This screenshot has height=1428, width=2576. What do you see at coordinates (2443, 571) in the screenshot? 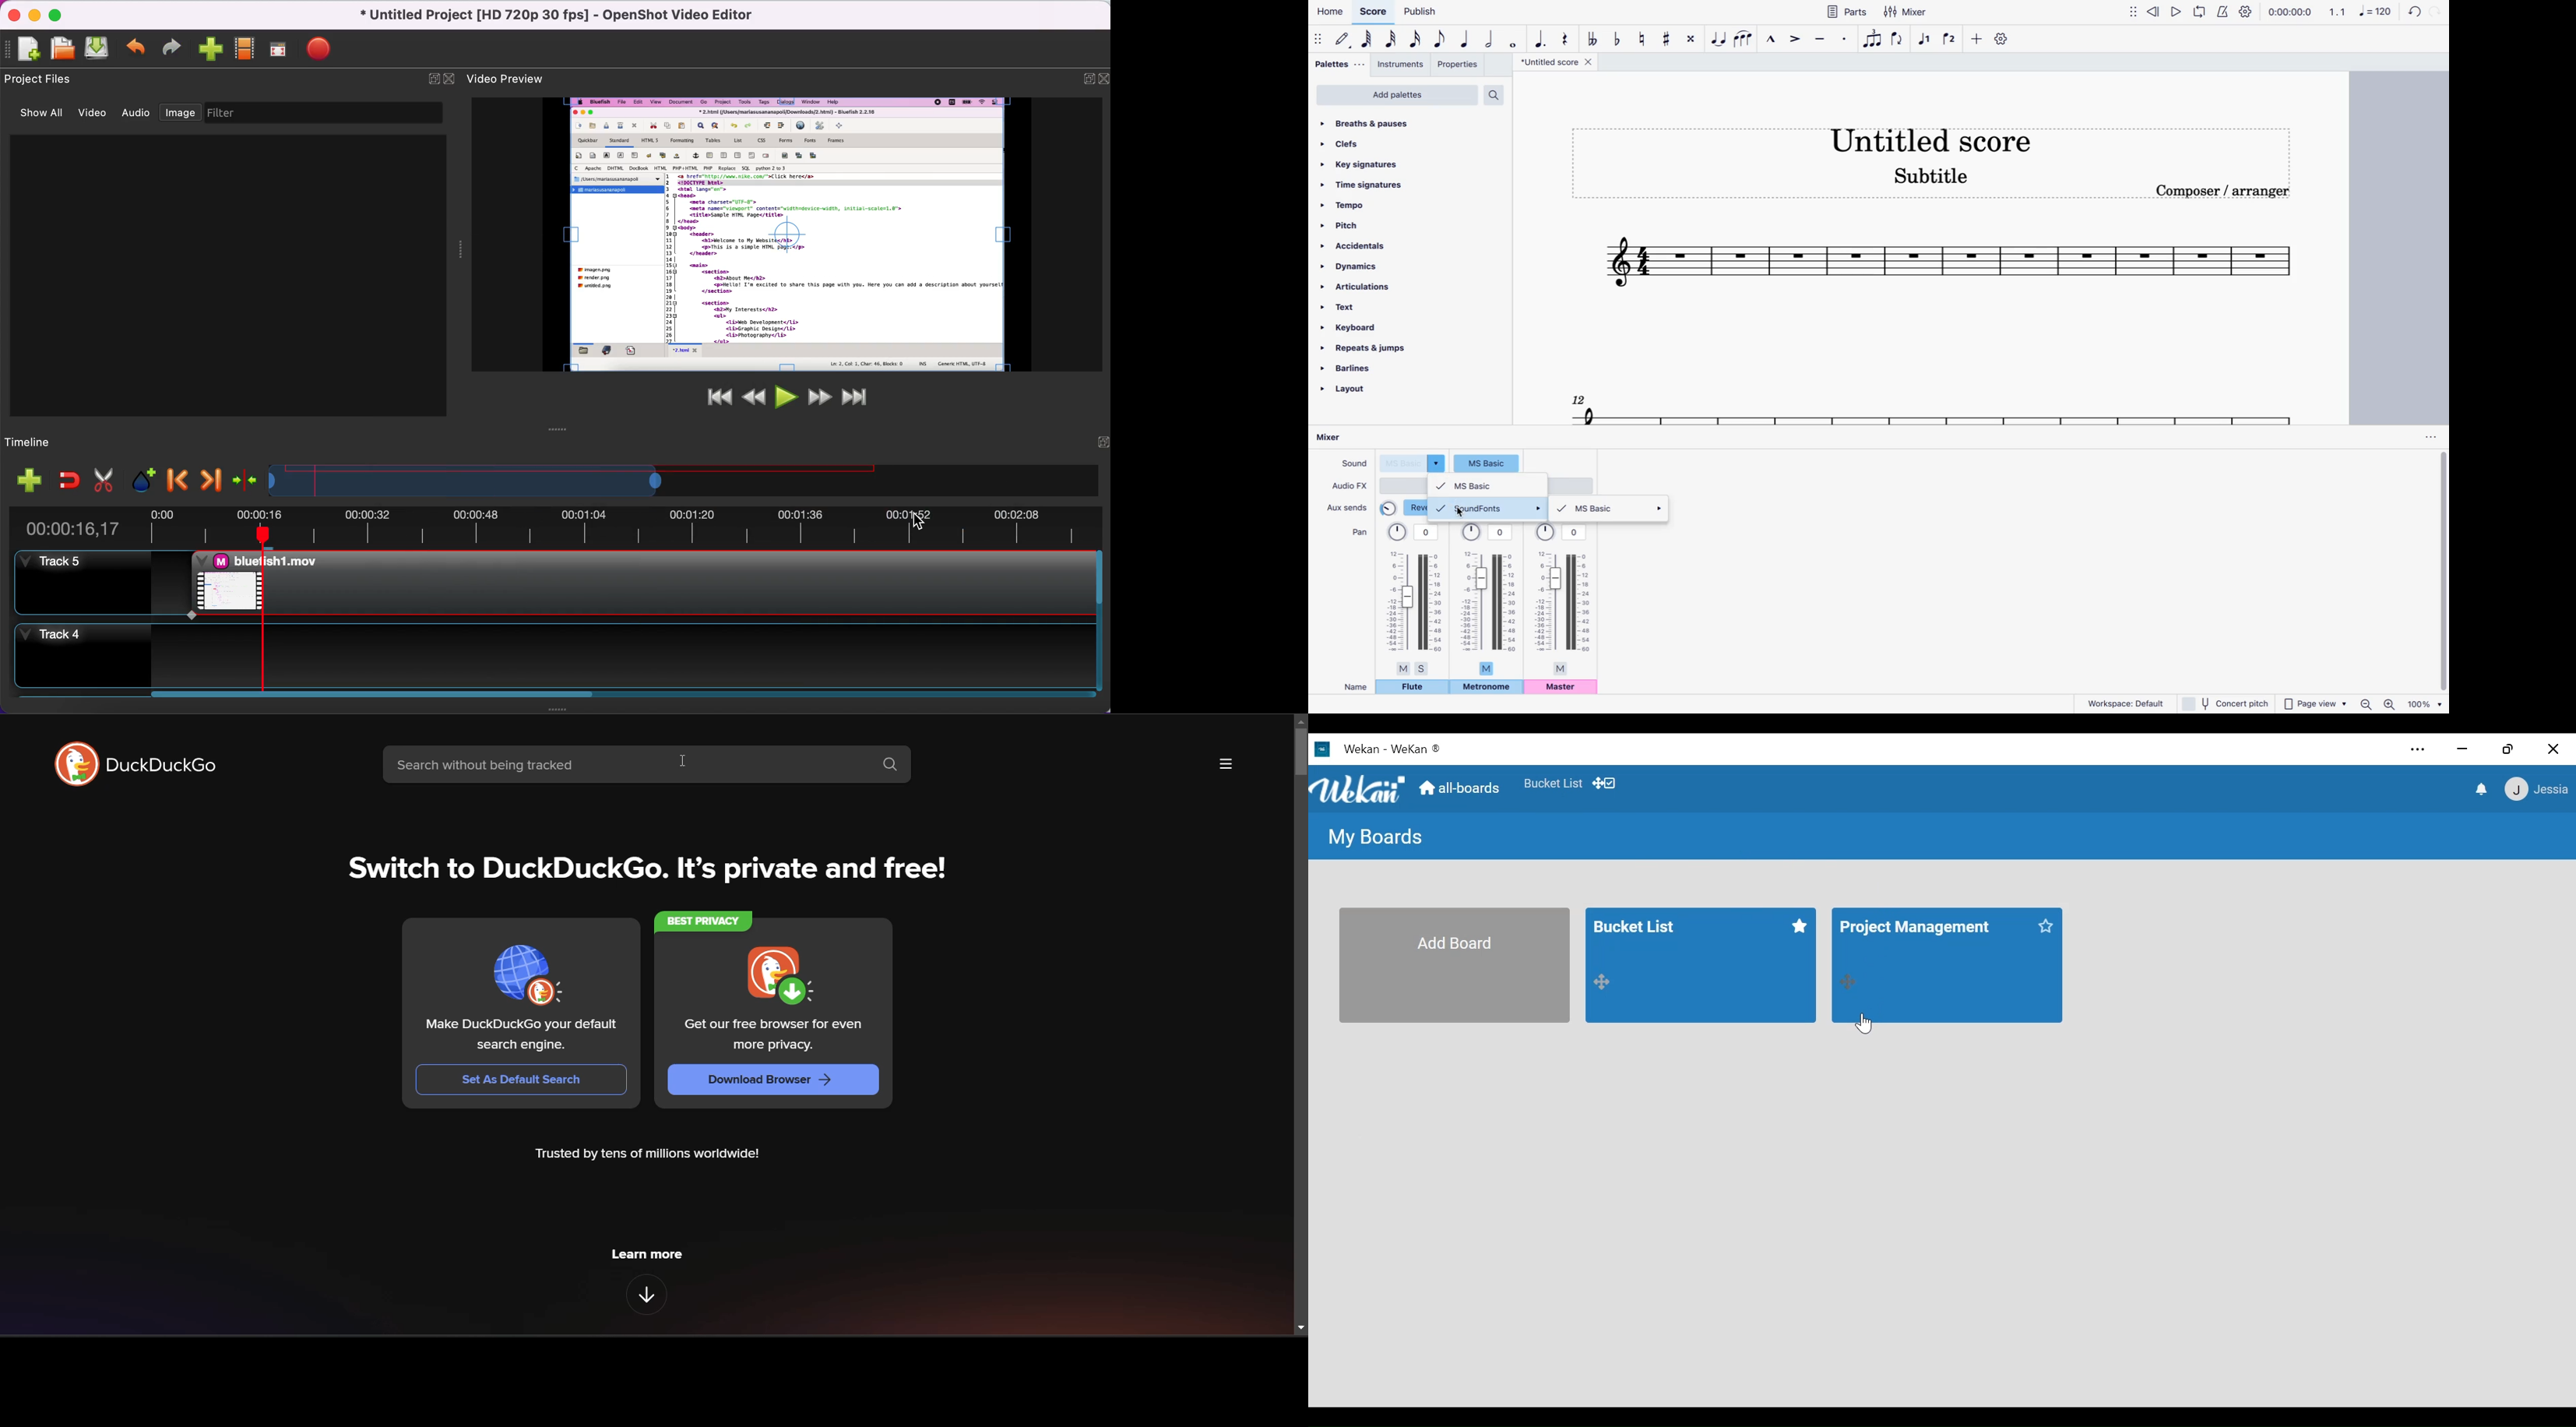
I see `vertical scrollbar` at bounding box center [2443, 571].